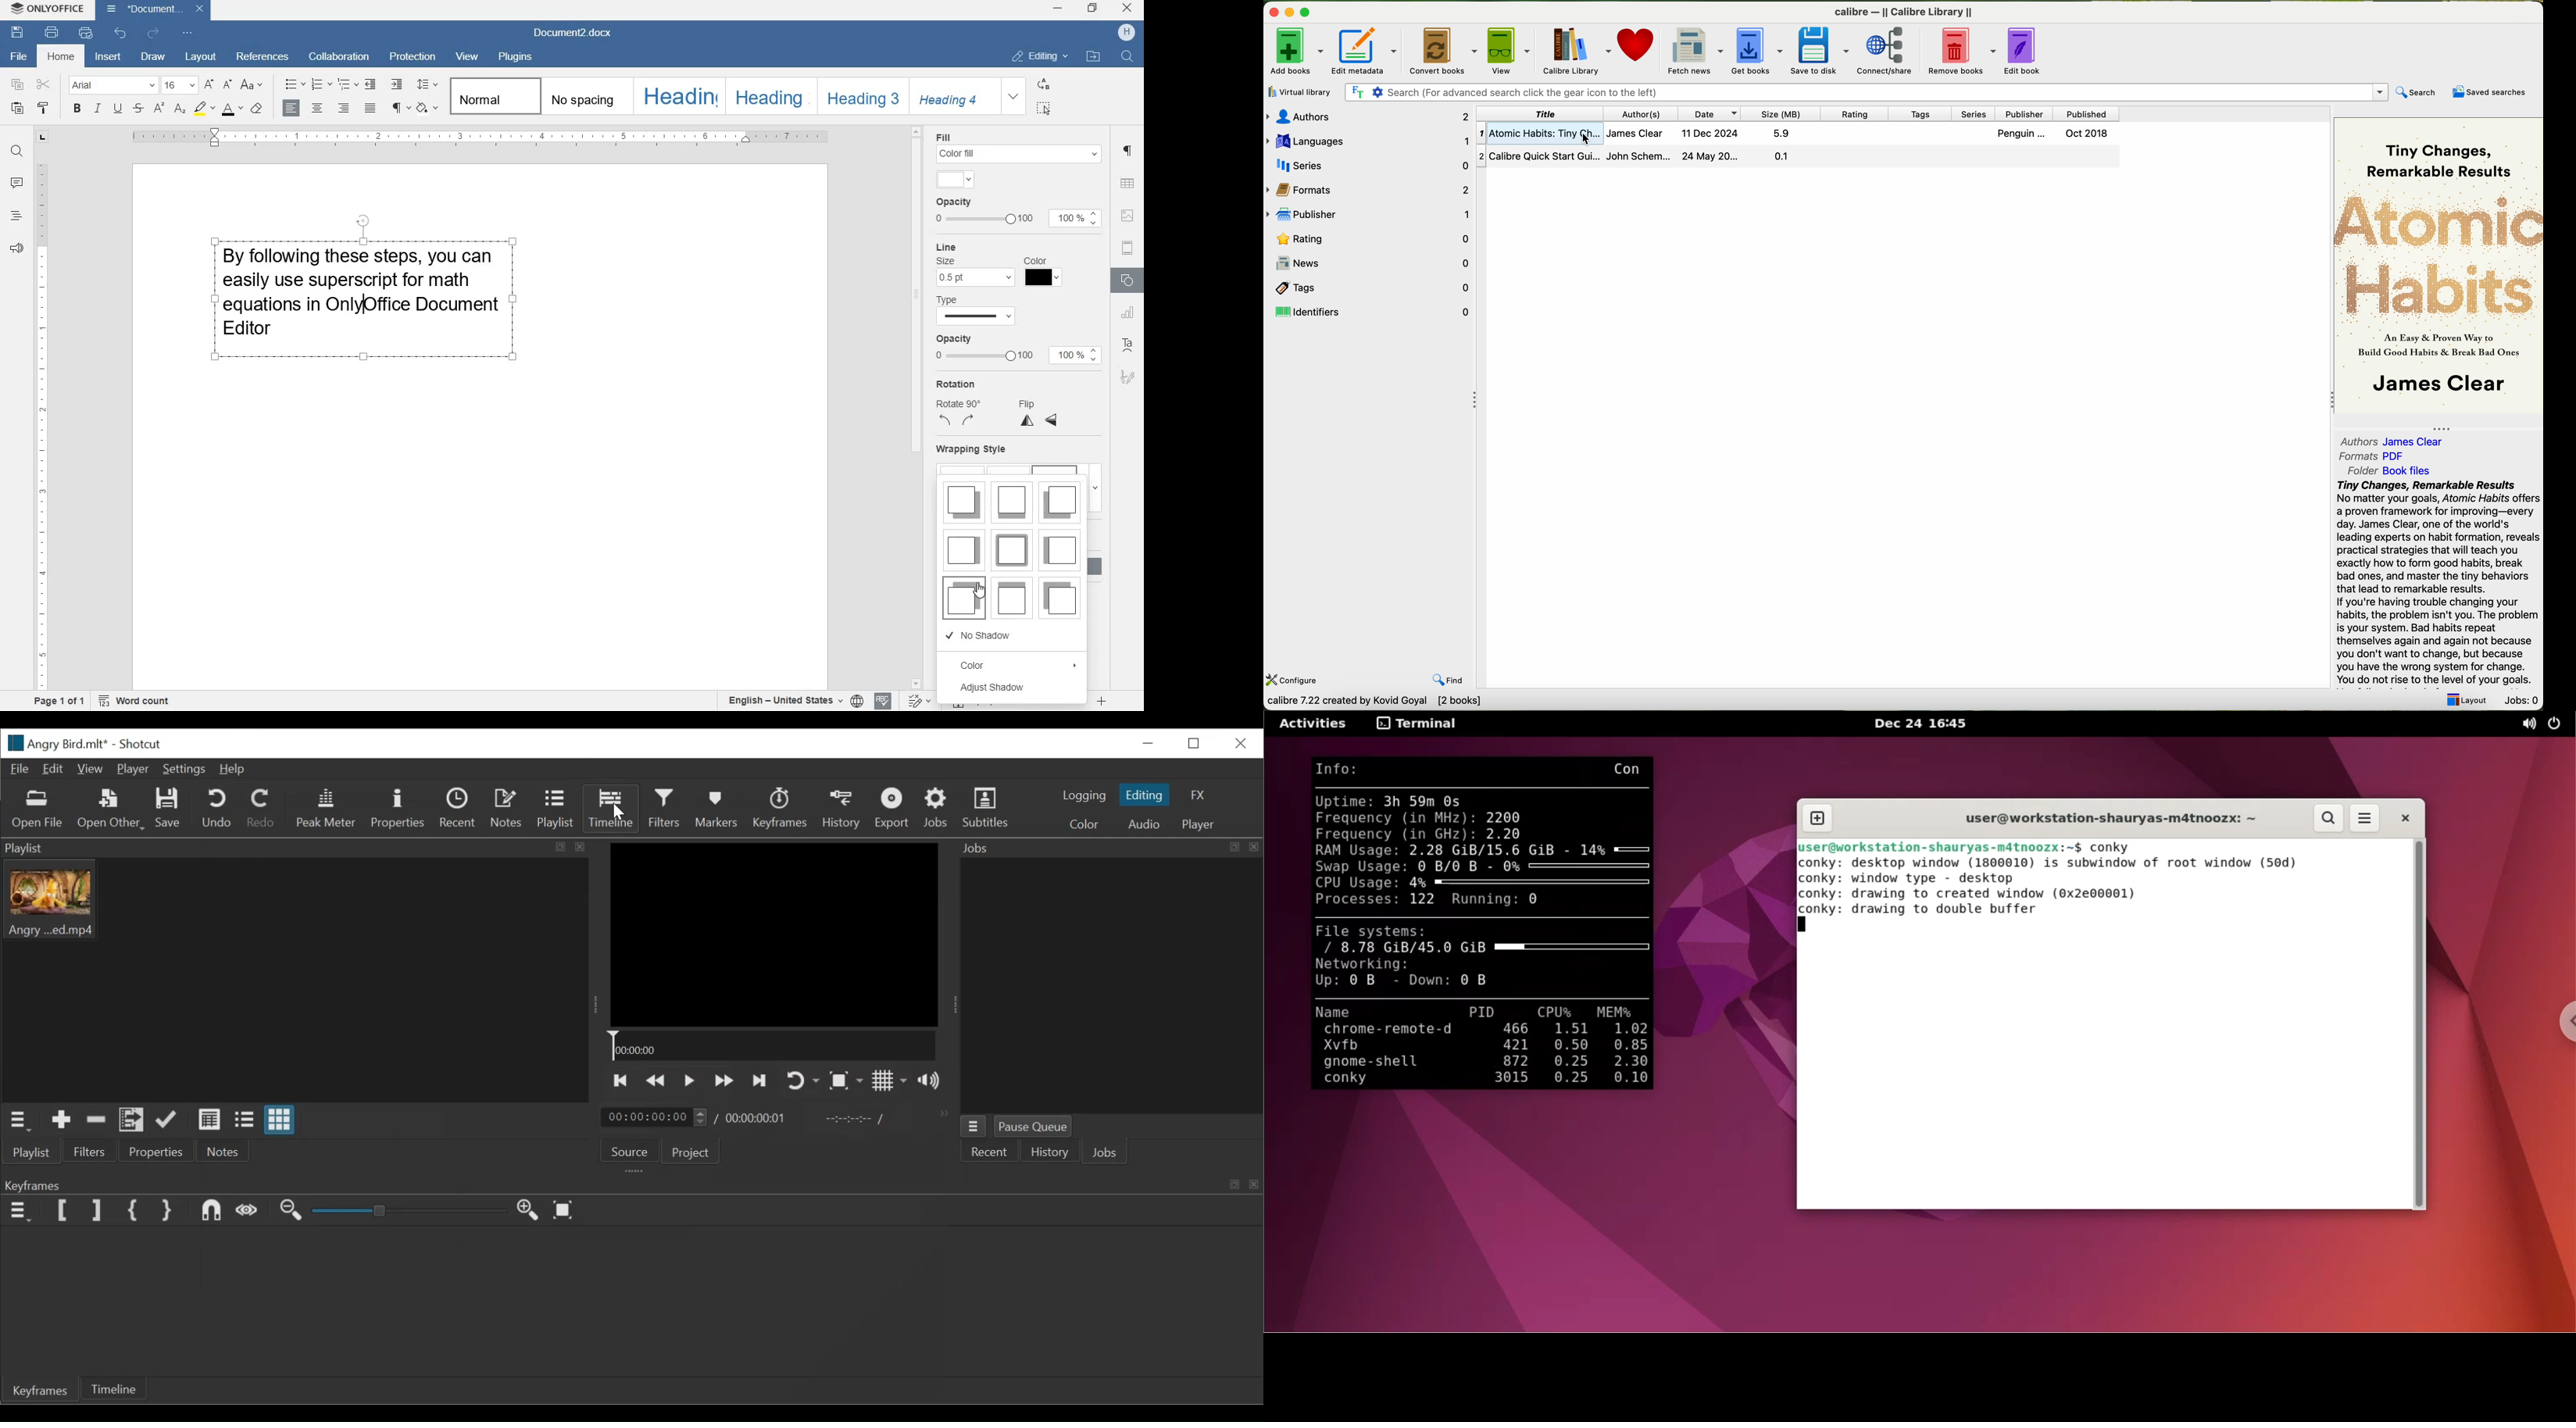 Image resolution: width=2576 pixels, height=1428 pixels. I want to click on draw, so click(153, 59).